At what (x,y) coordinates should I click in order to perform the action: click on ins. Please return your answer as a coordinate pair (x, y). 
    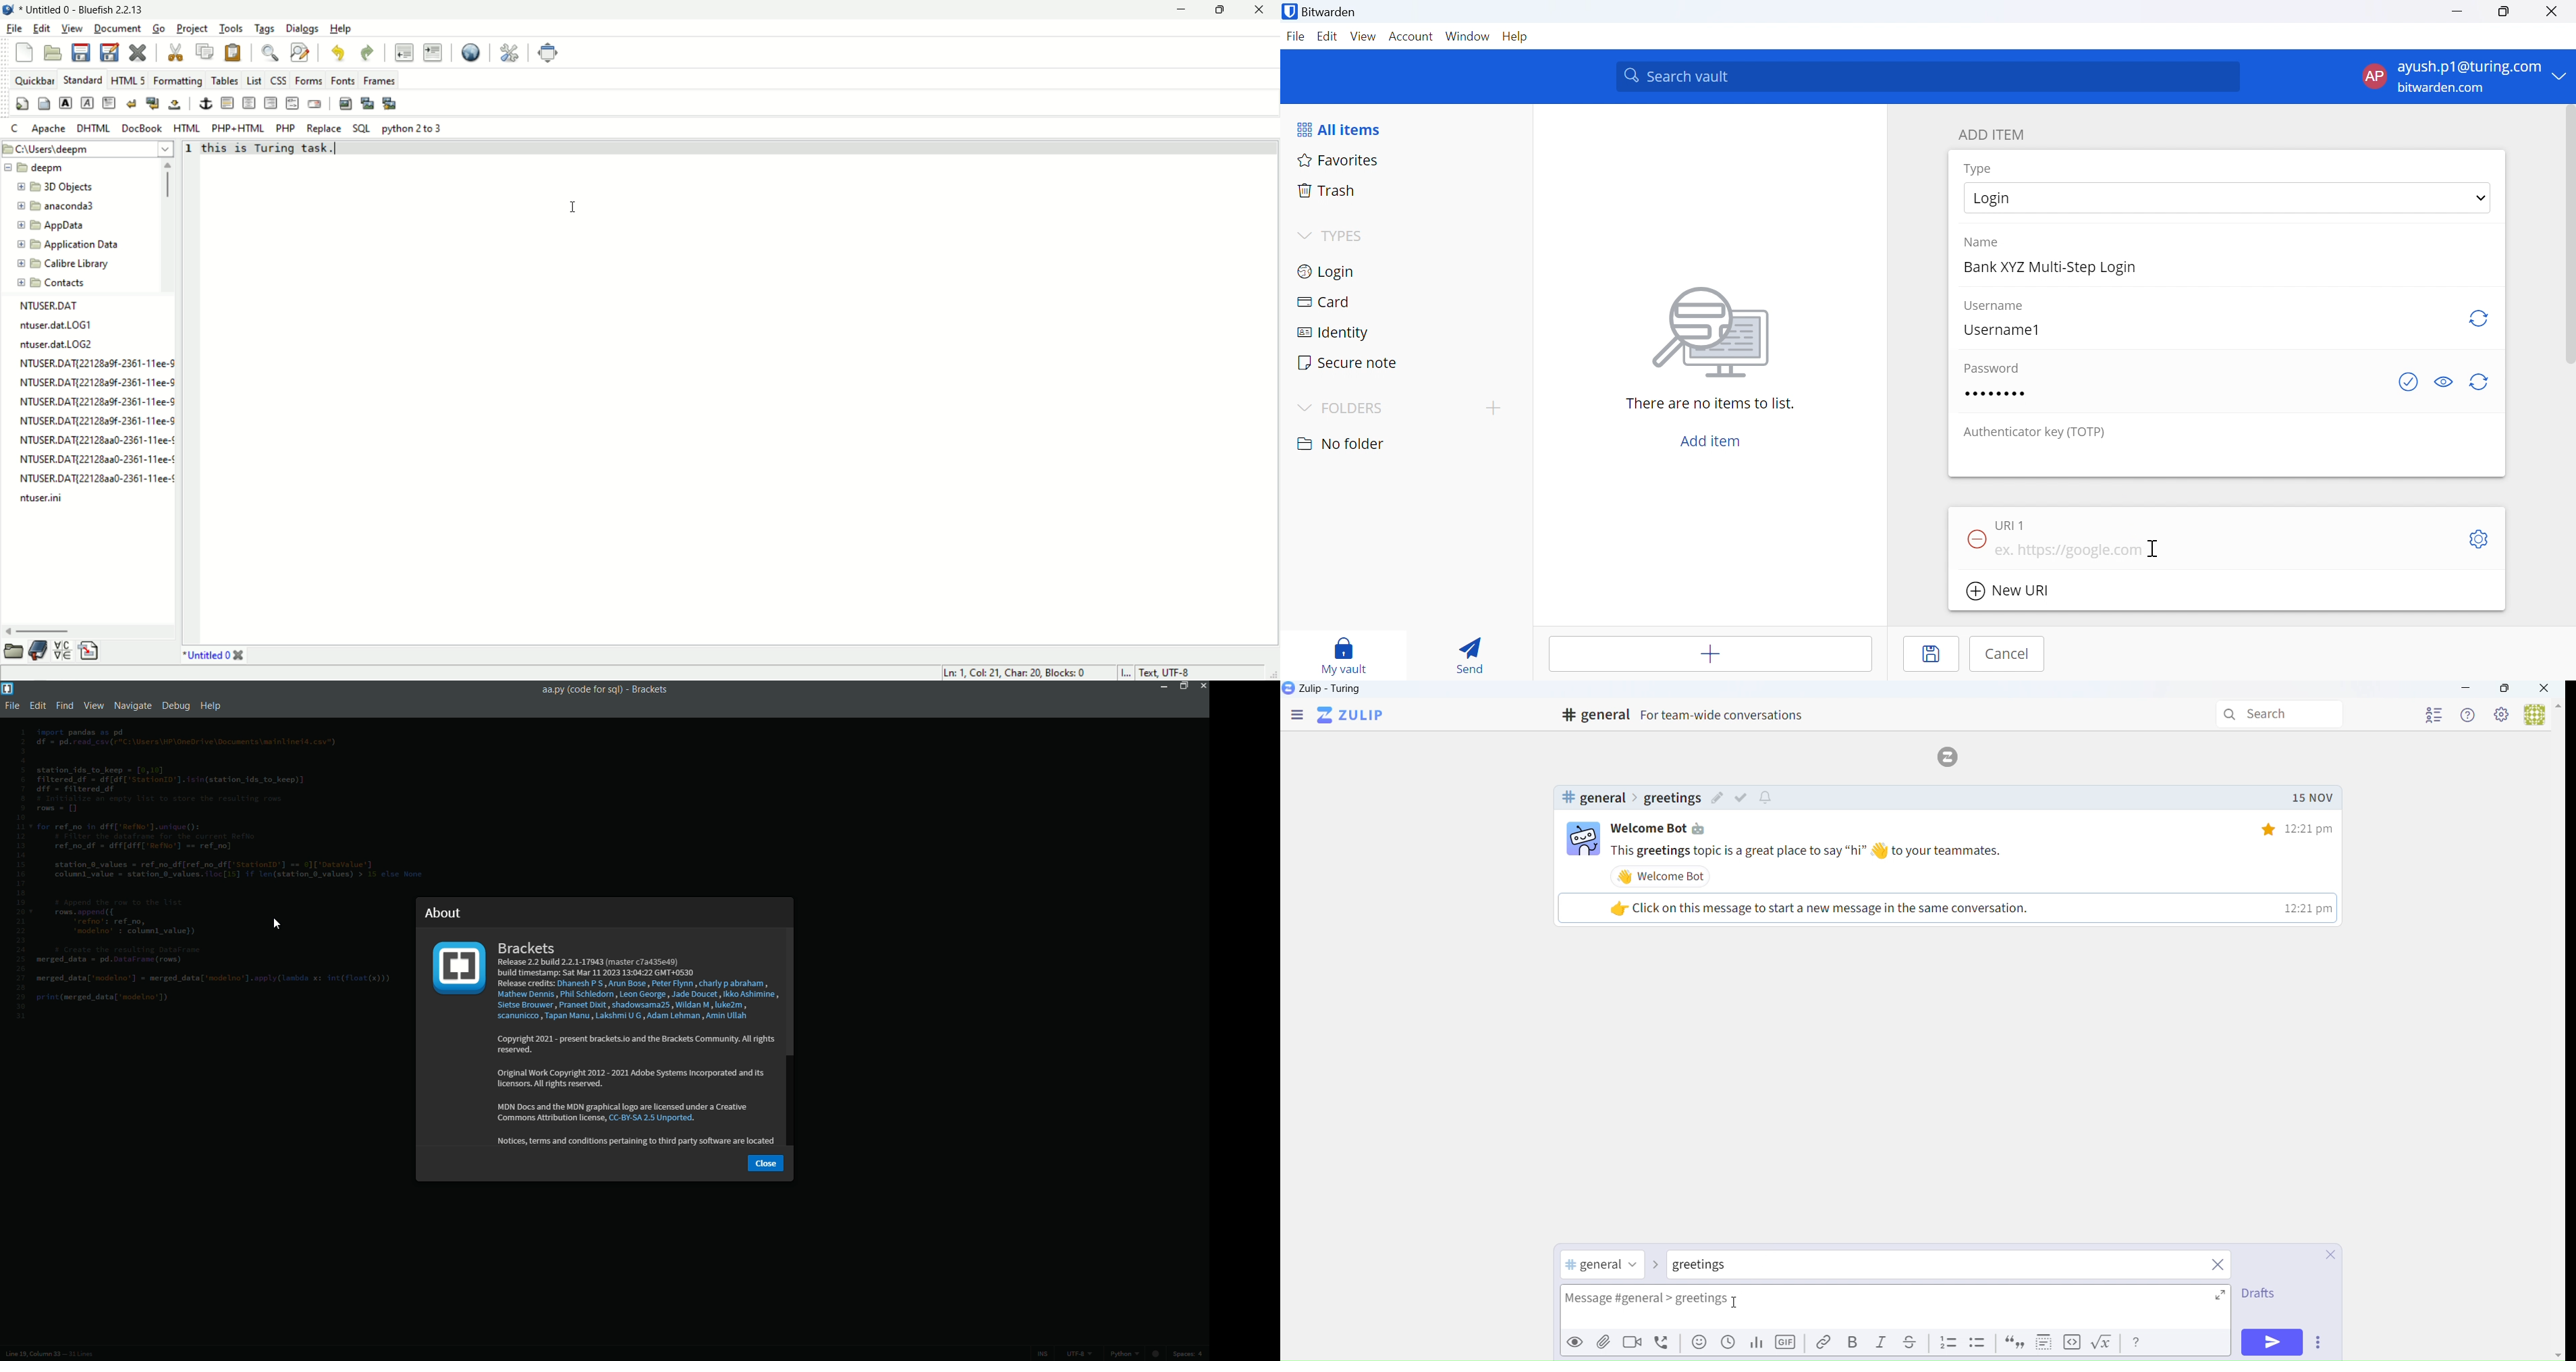
    Looking at the image, I should click on (1042, 1354).